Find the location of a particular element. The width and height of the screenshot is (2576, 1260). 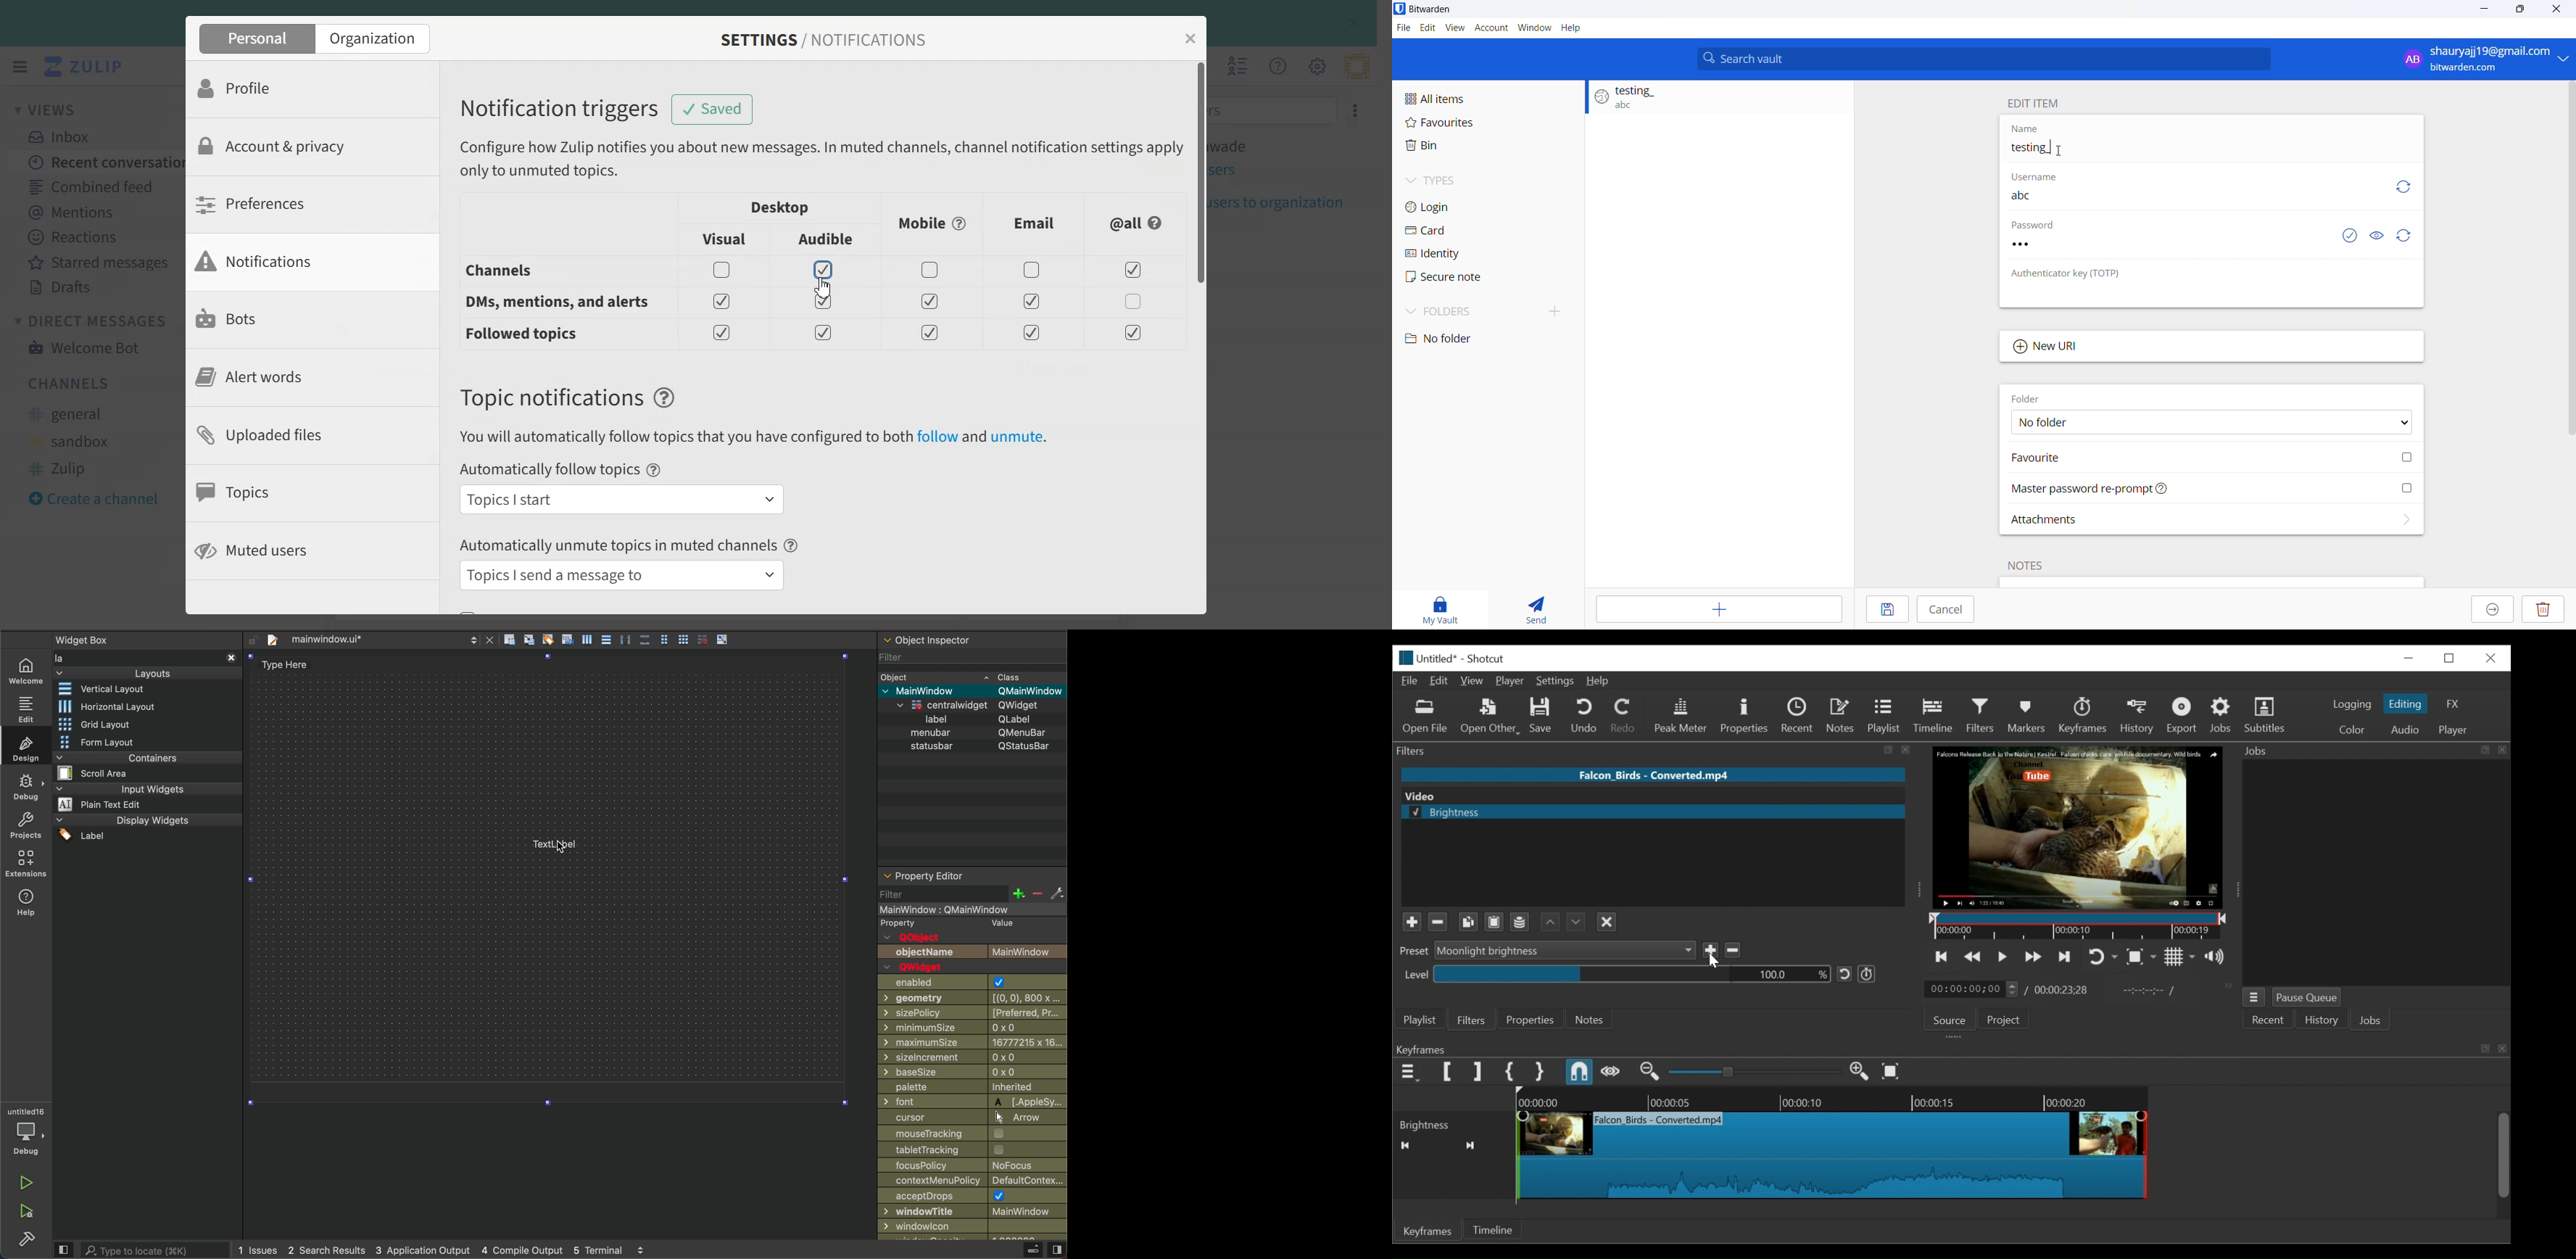

Vertical scroll bar is located at coordinates (1200, 337).